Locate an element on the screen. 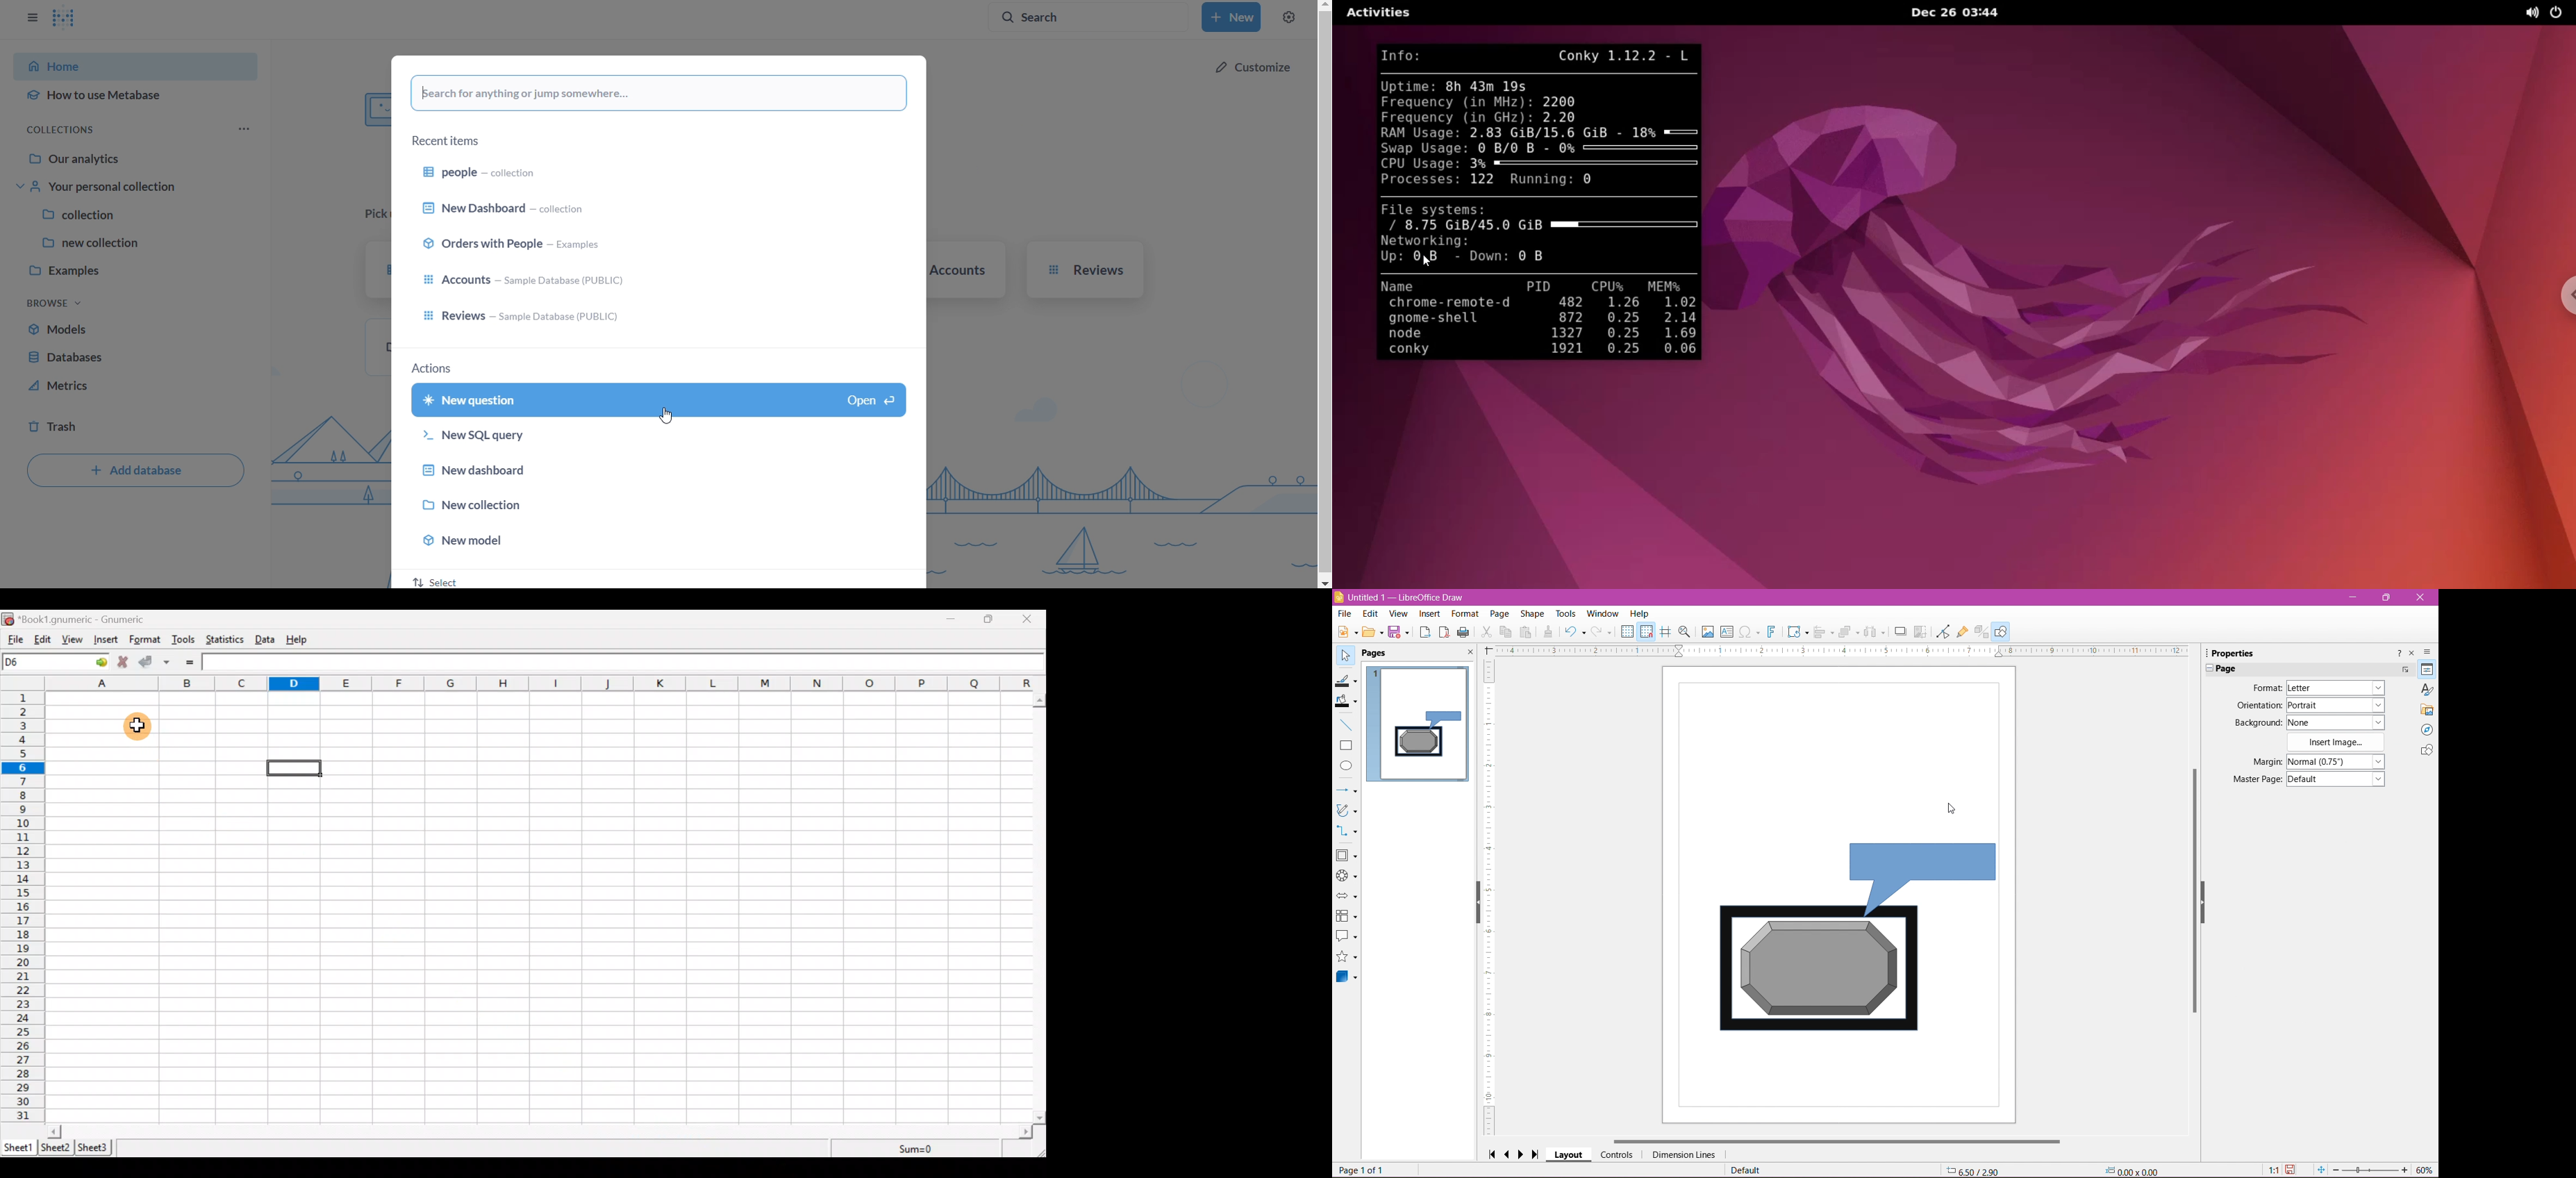 This screenshot has width=2576, height=1204. collection is located at coordinates (135, 216).